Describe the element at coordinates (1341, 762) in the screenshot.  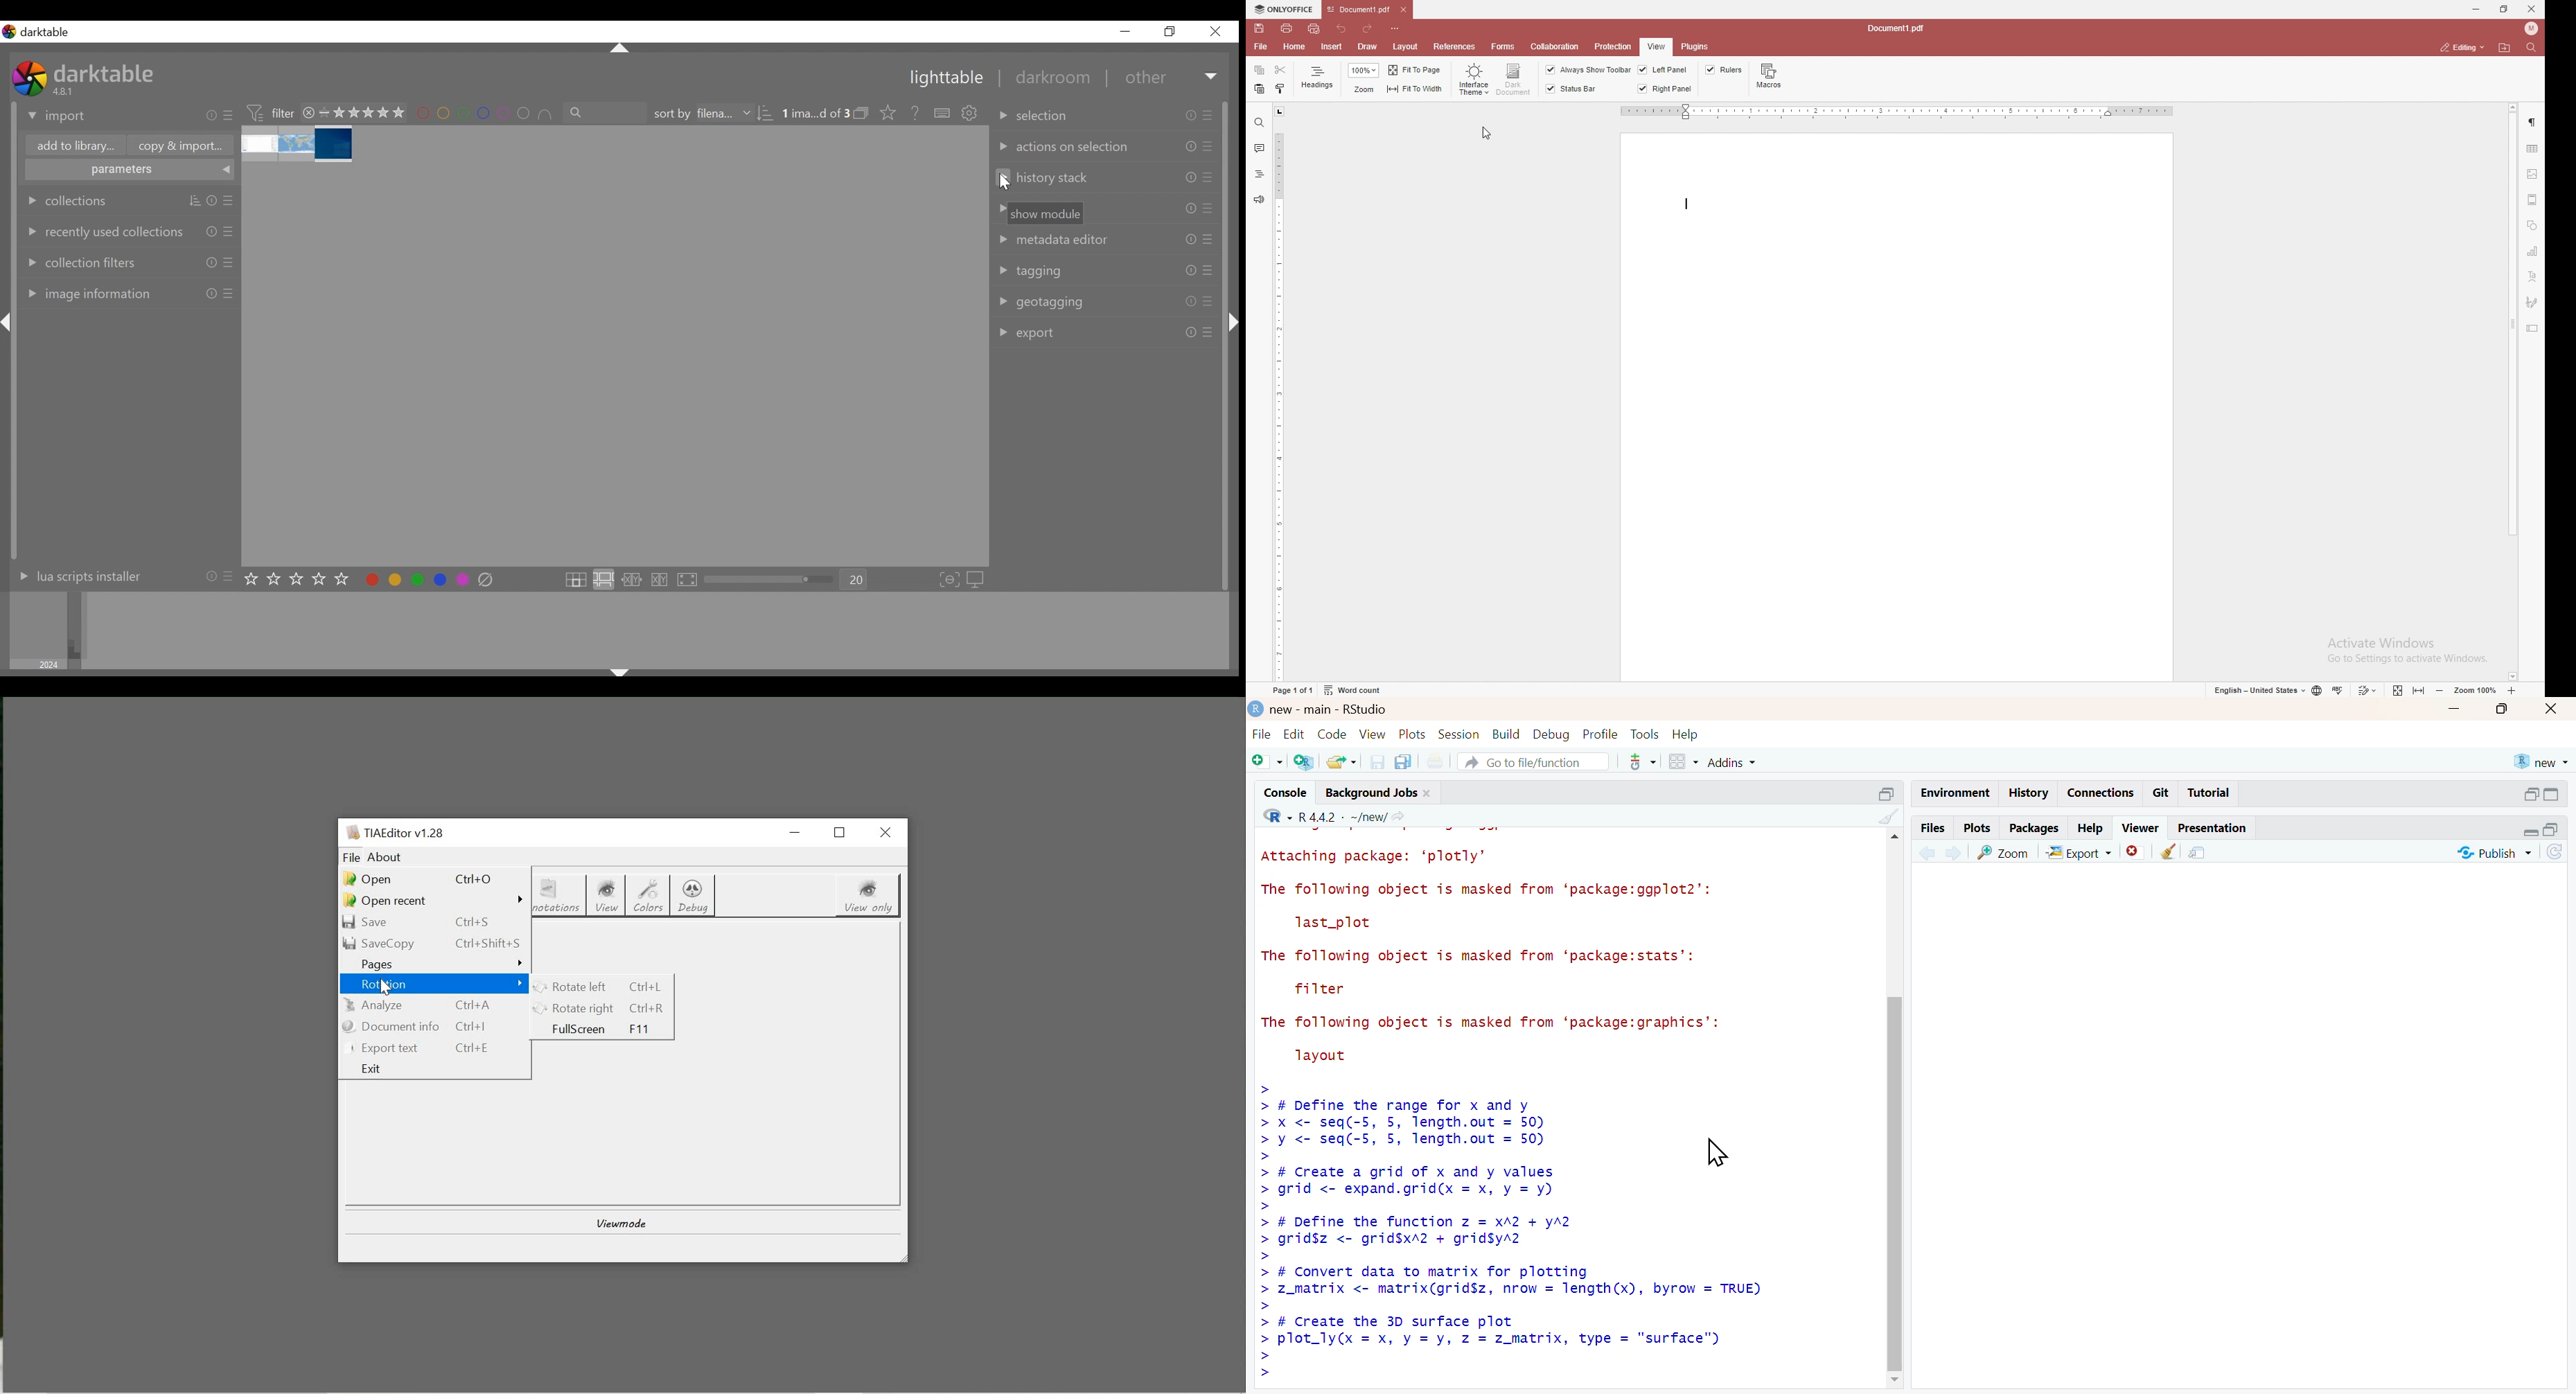
I see `open an existing file` at that location.